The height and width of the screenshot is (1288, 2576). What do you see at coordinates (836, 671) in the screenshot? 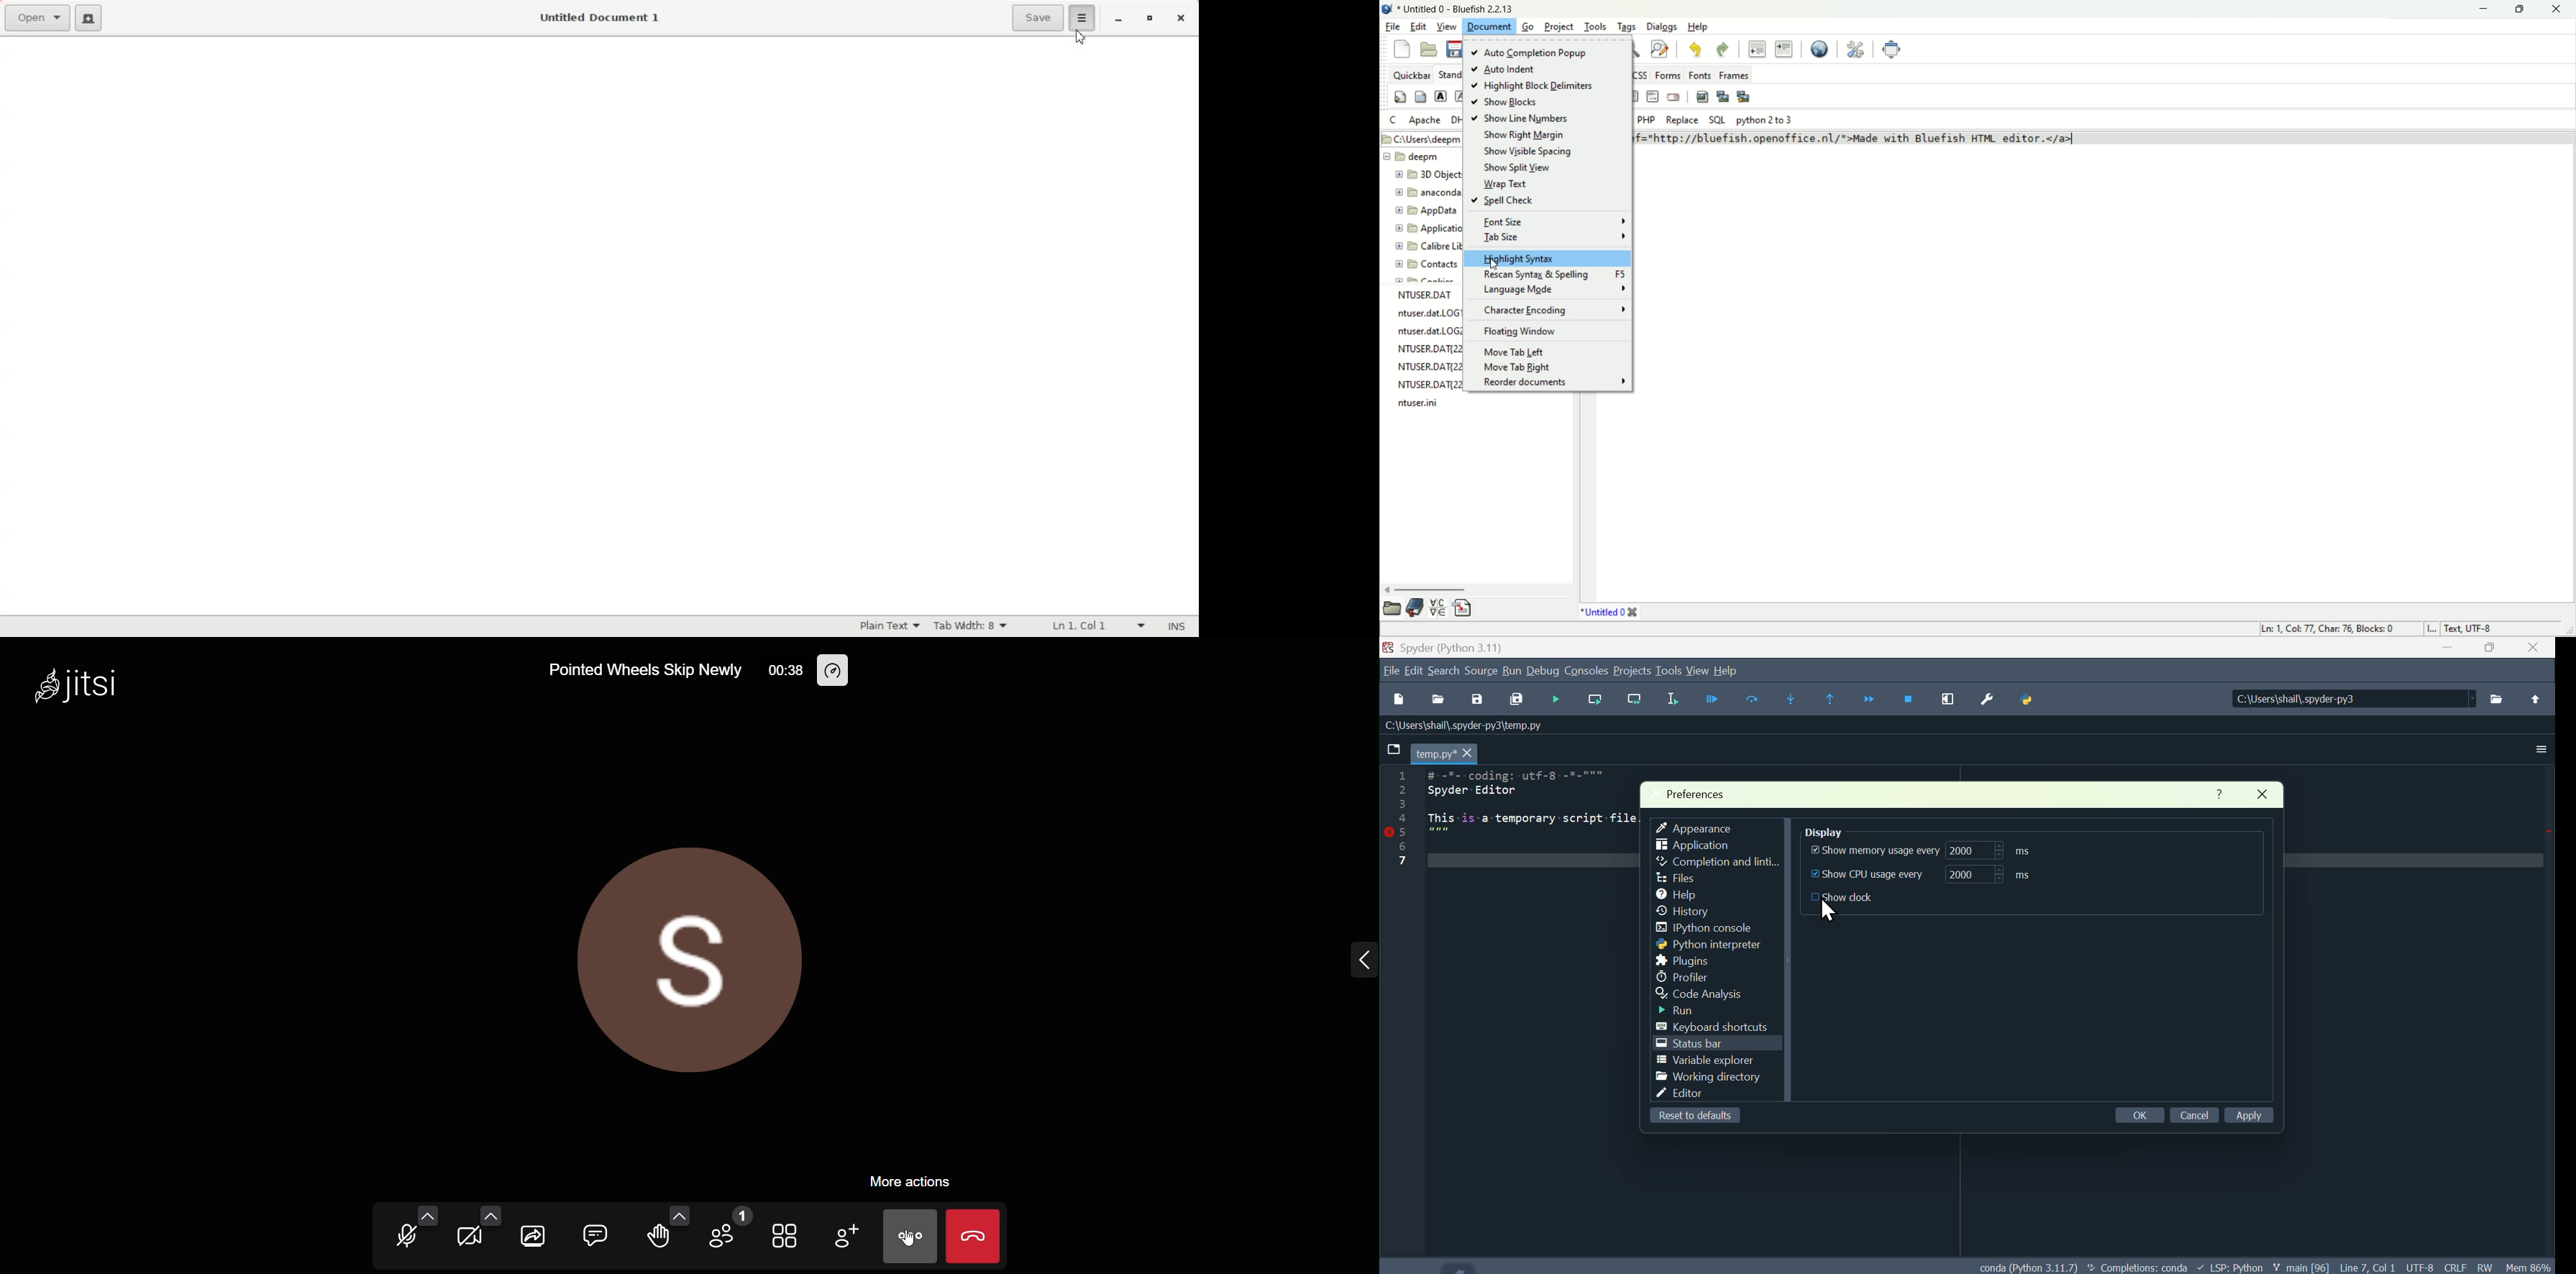
I see `performance manager` at bounding box center [836, 671].